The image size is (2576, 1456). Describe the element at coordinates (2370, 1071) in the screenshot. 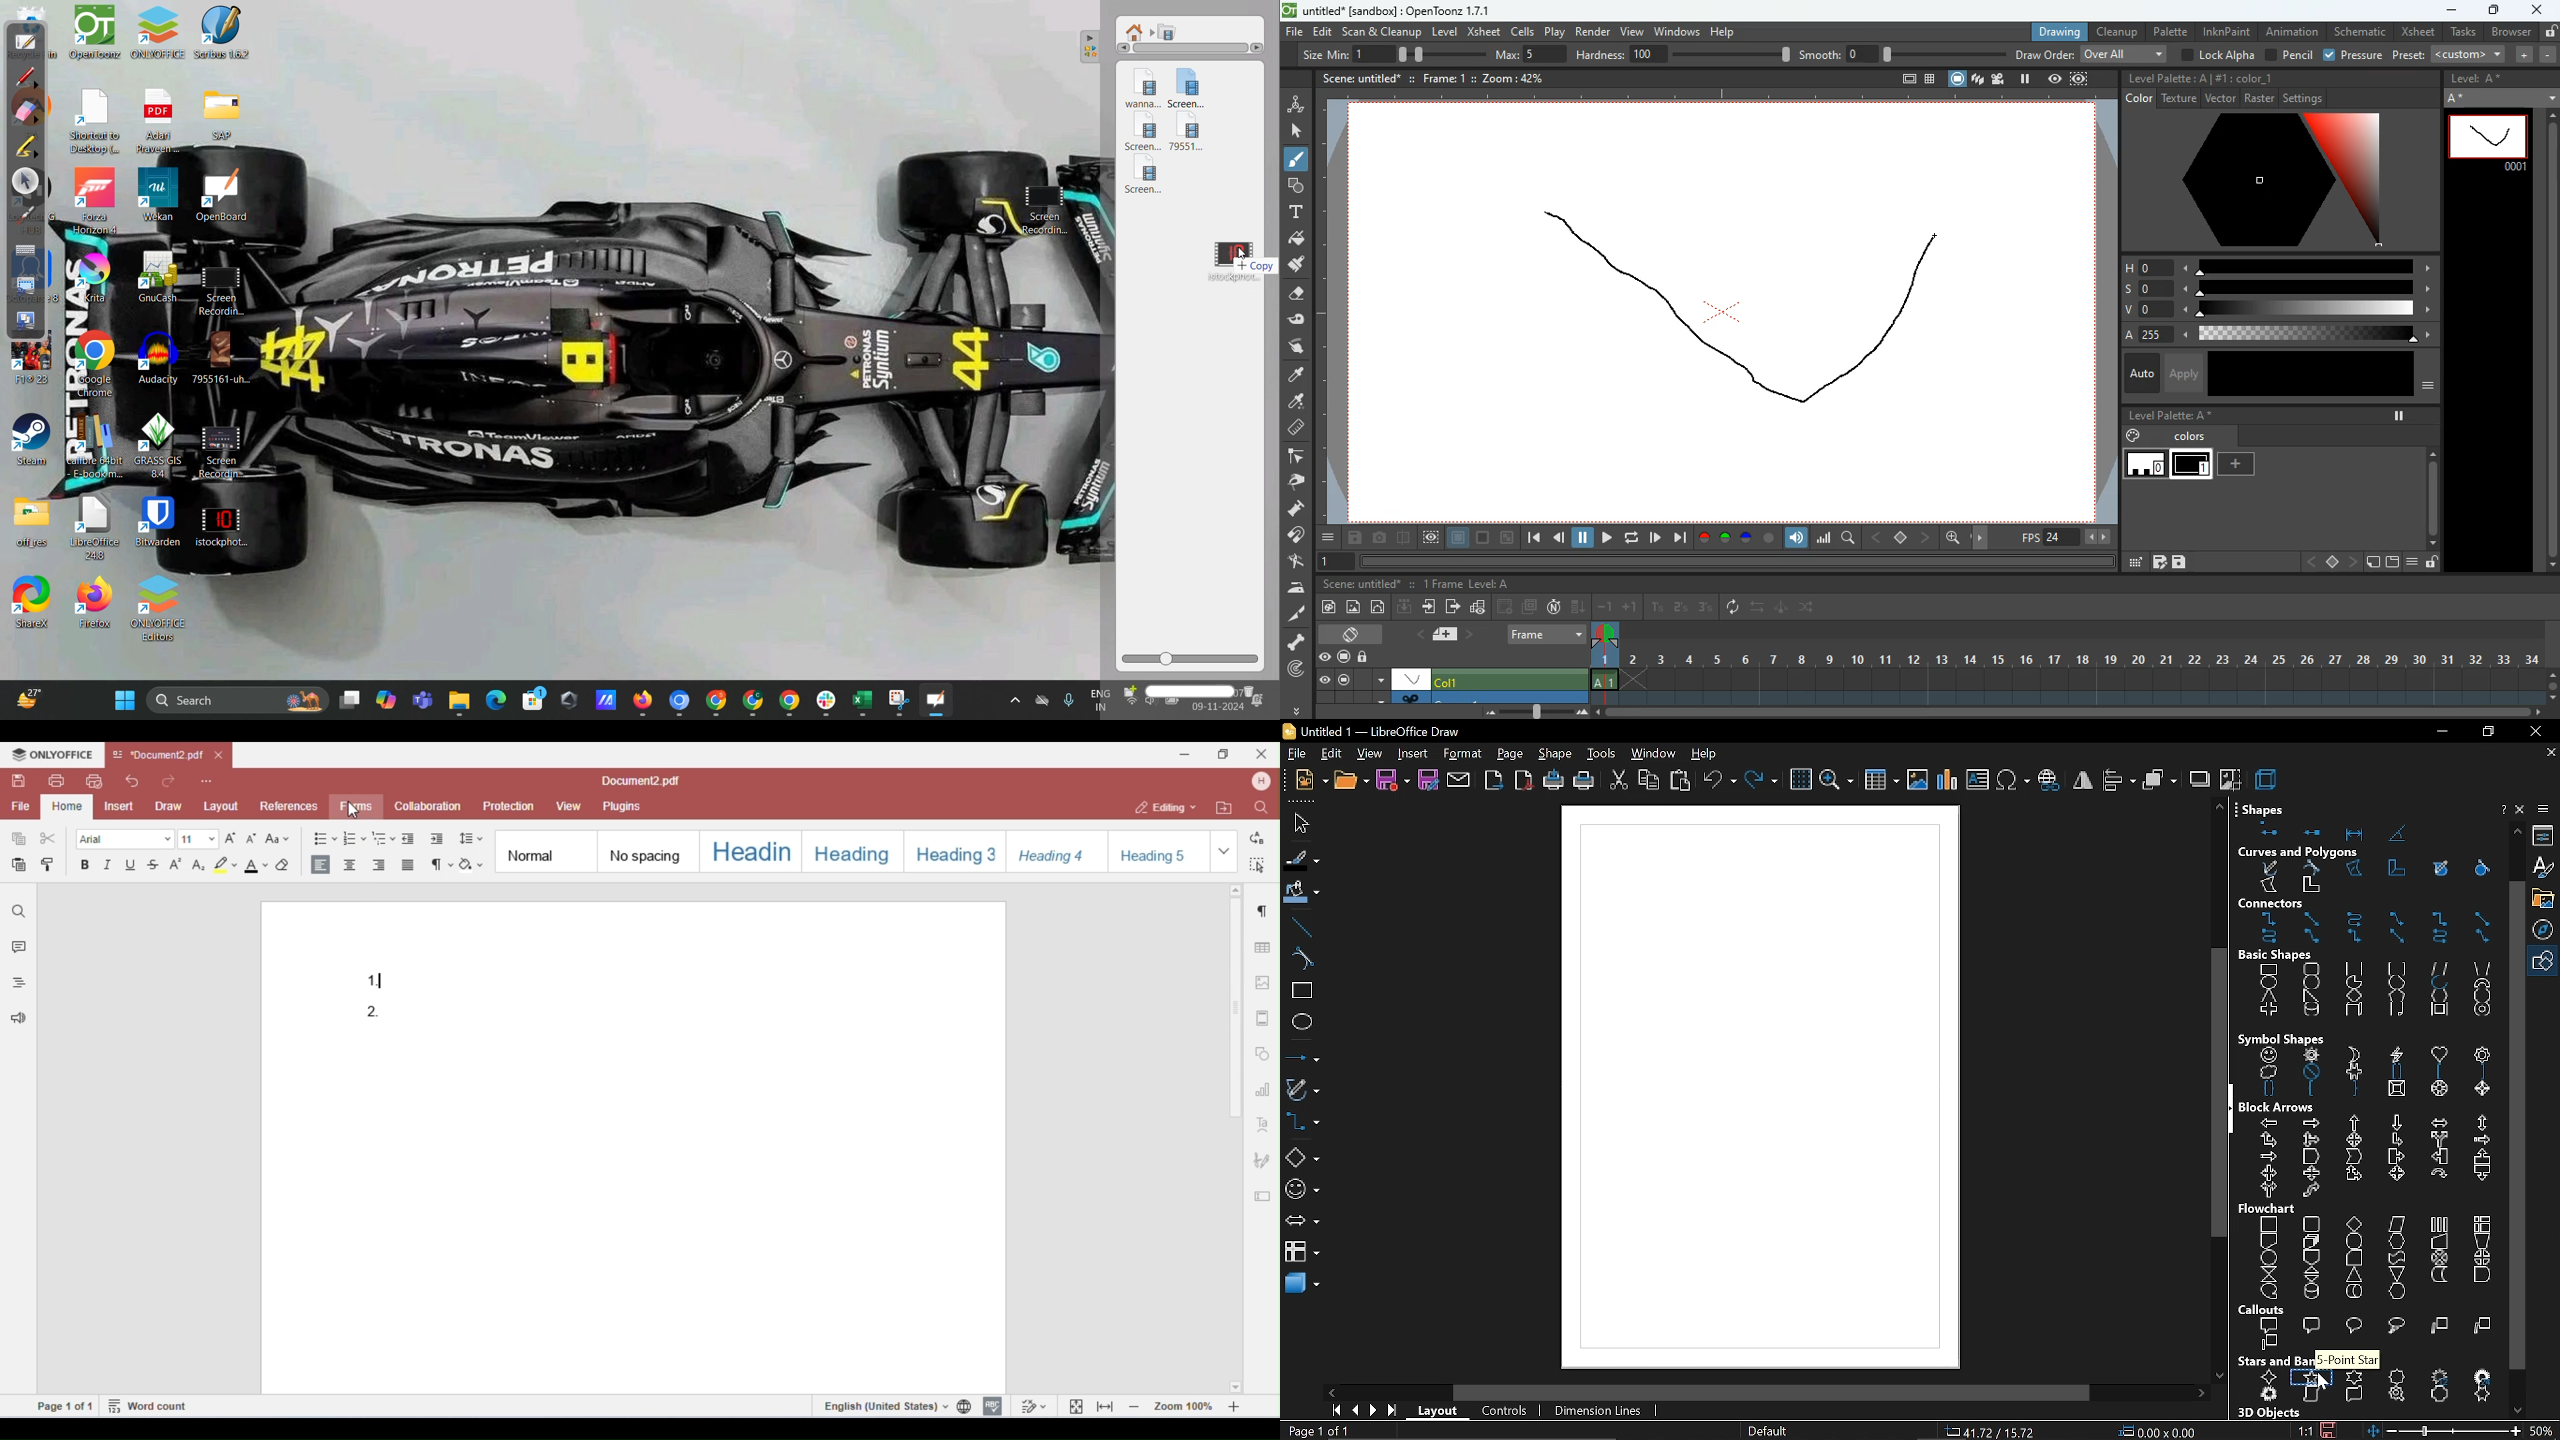

I see `symbol shapes` at that location.